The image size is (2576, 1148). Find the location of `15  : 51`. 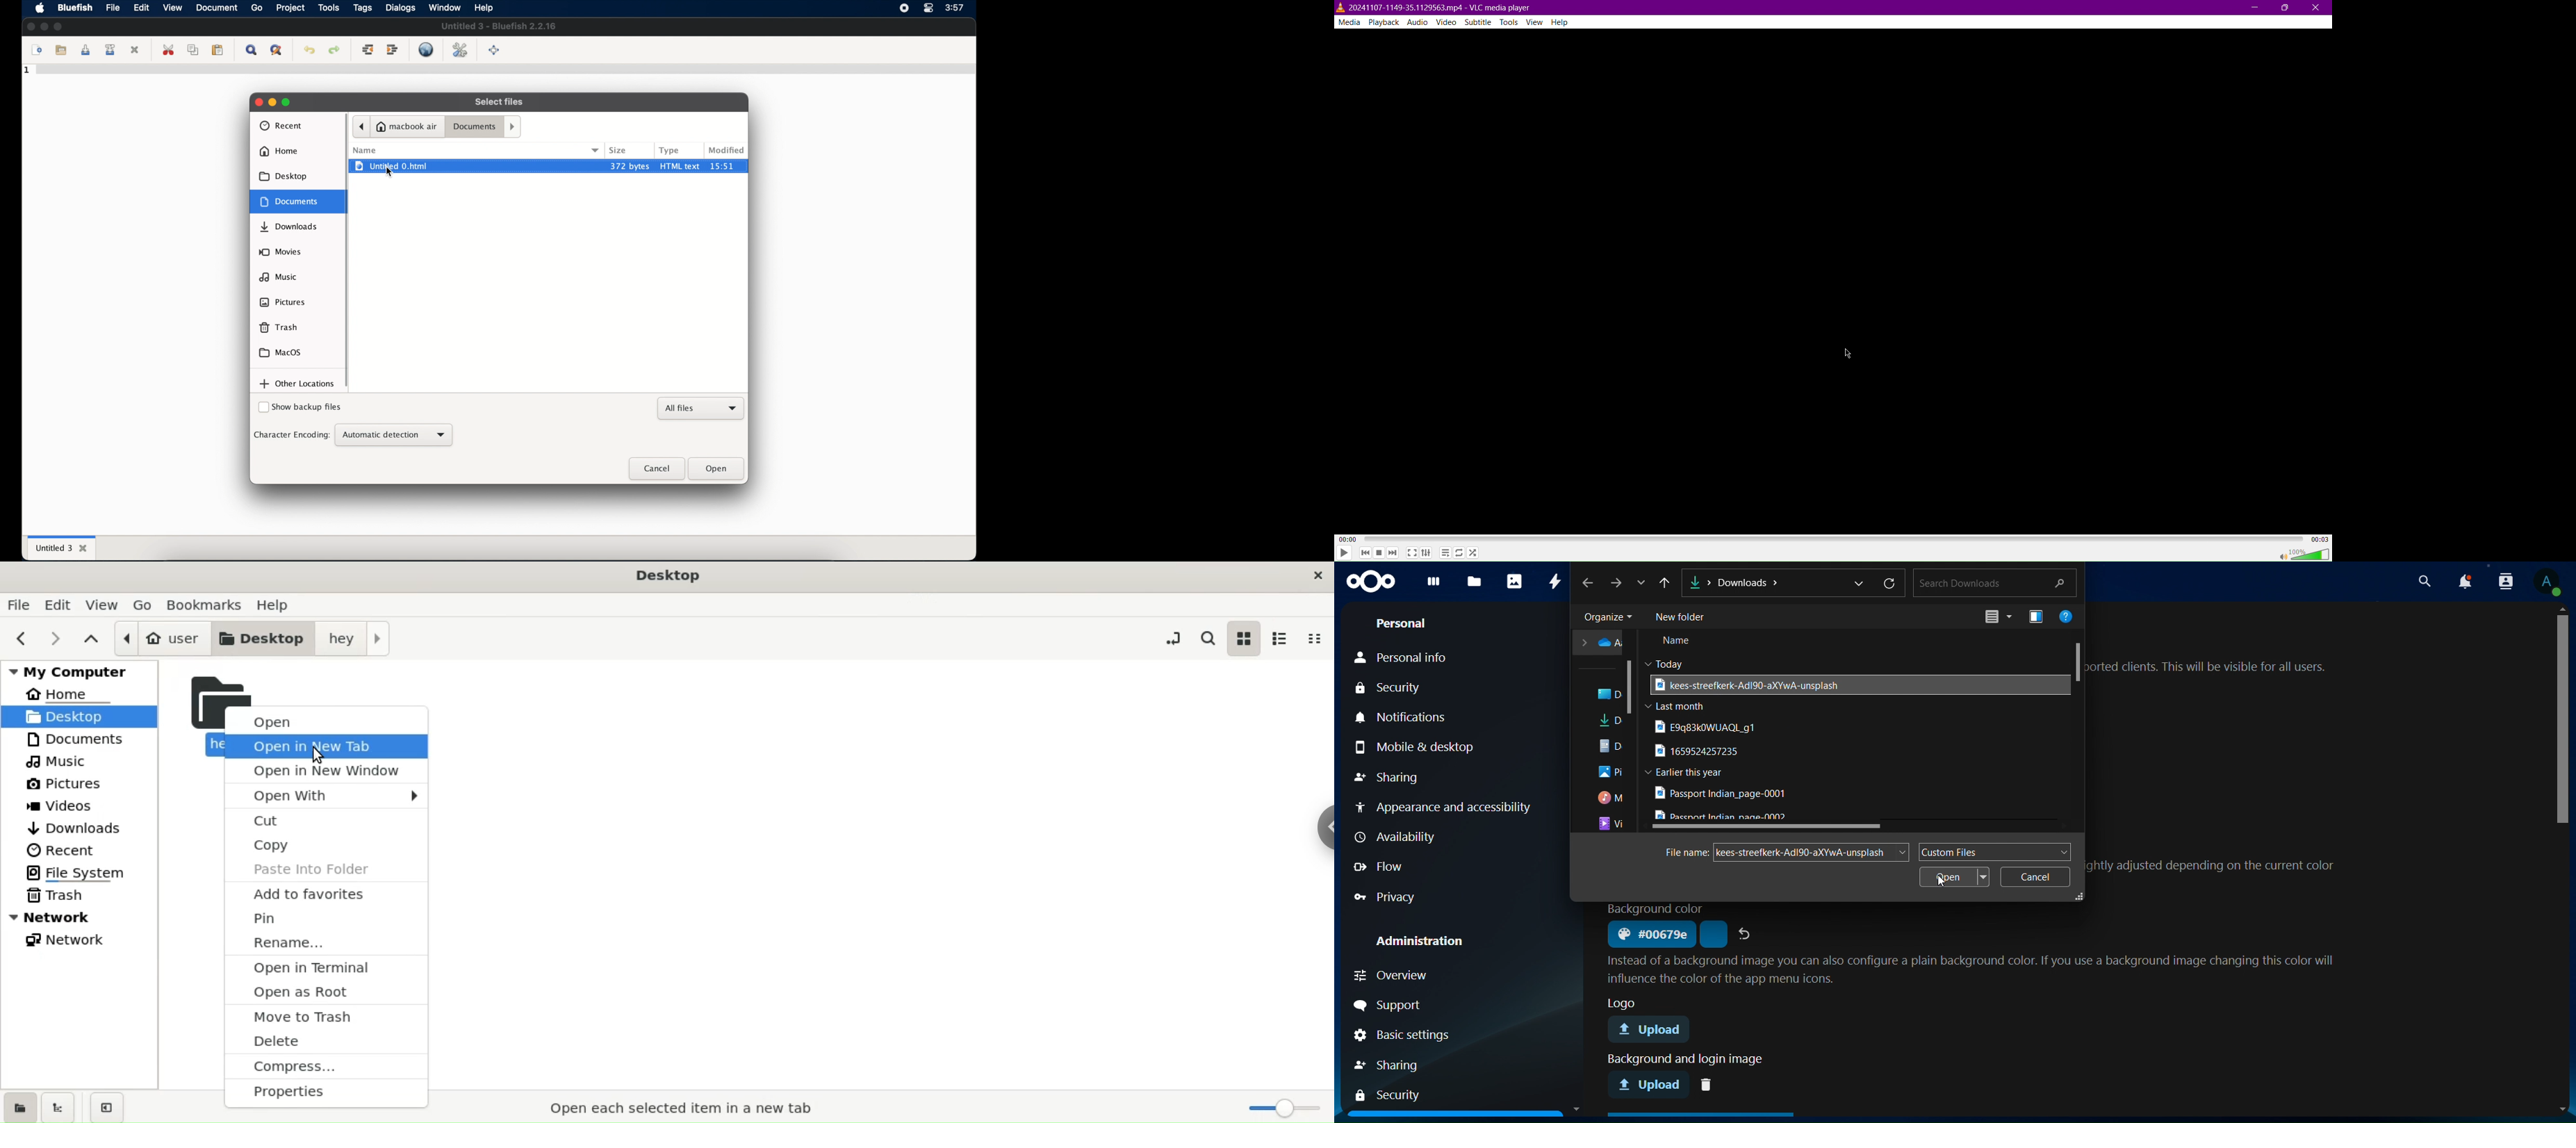

15  : 51 is located at coordinates (728, 166).